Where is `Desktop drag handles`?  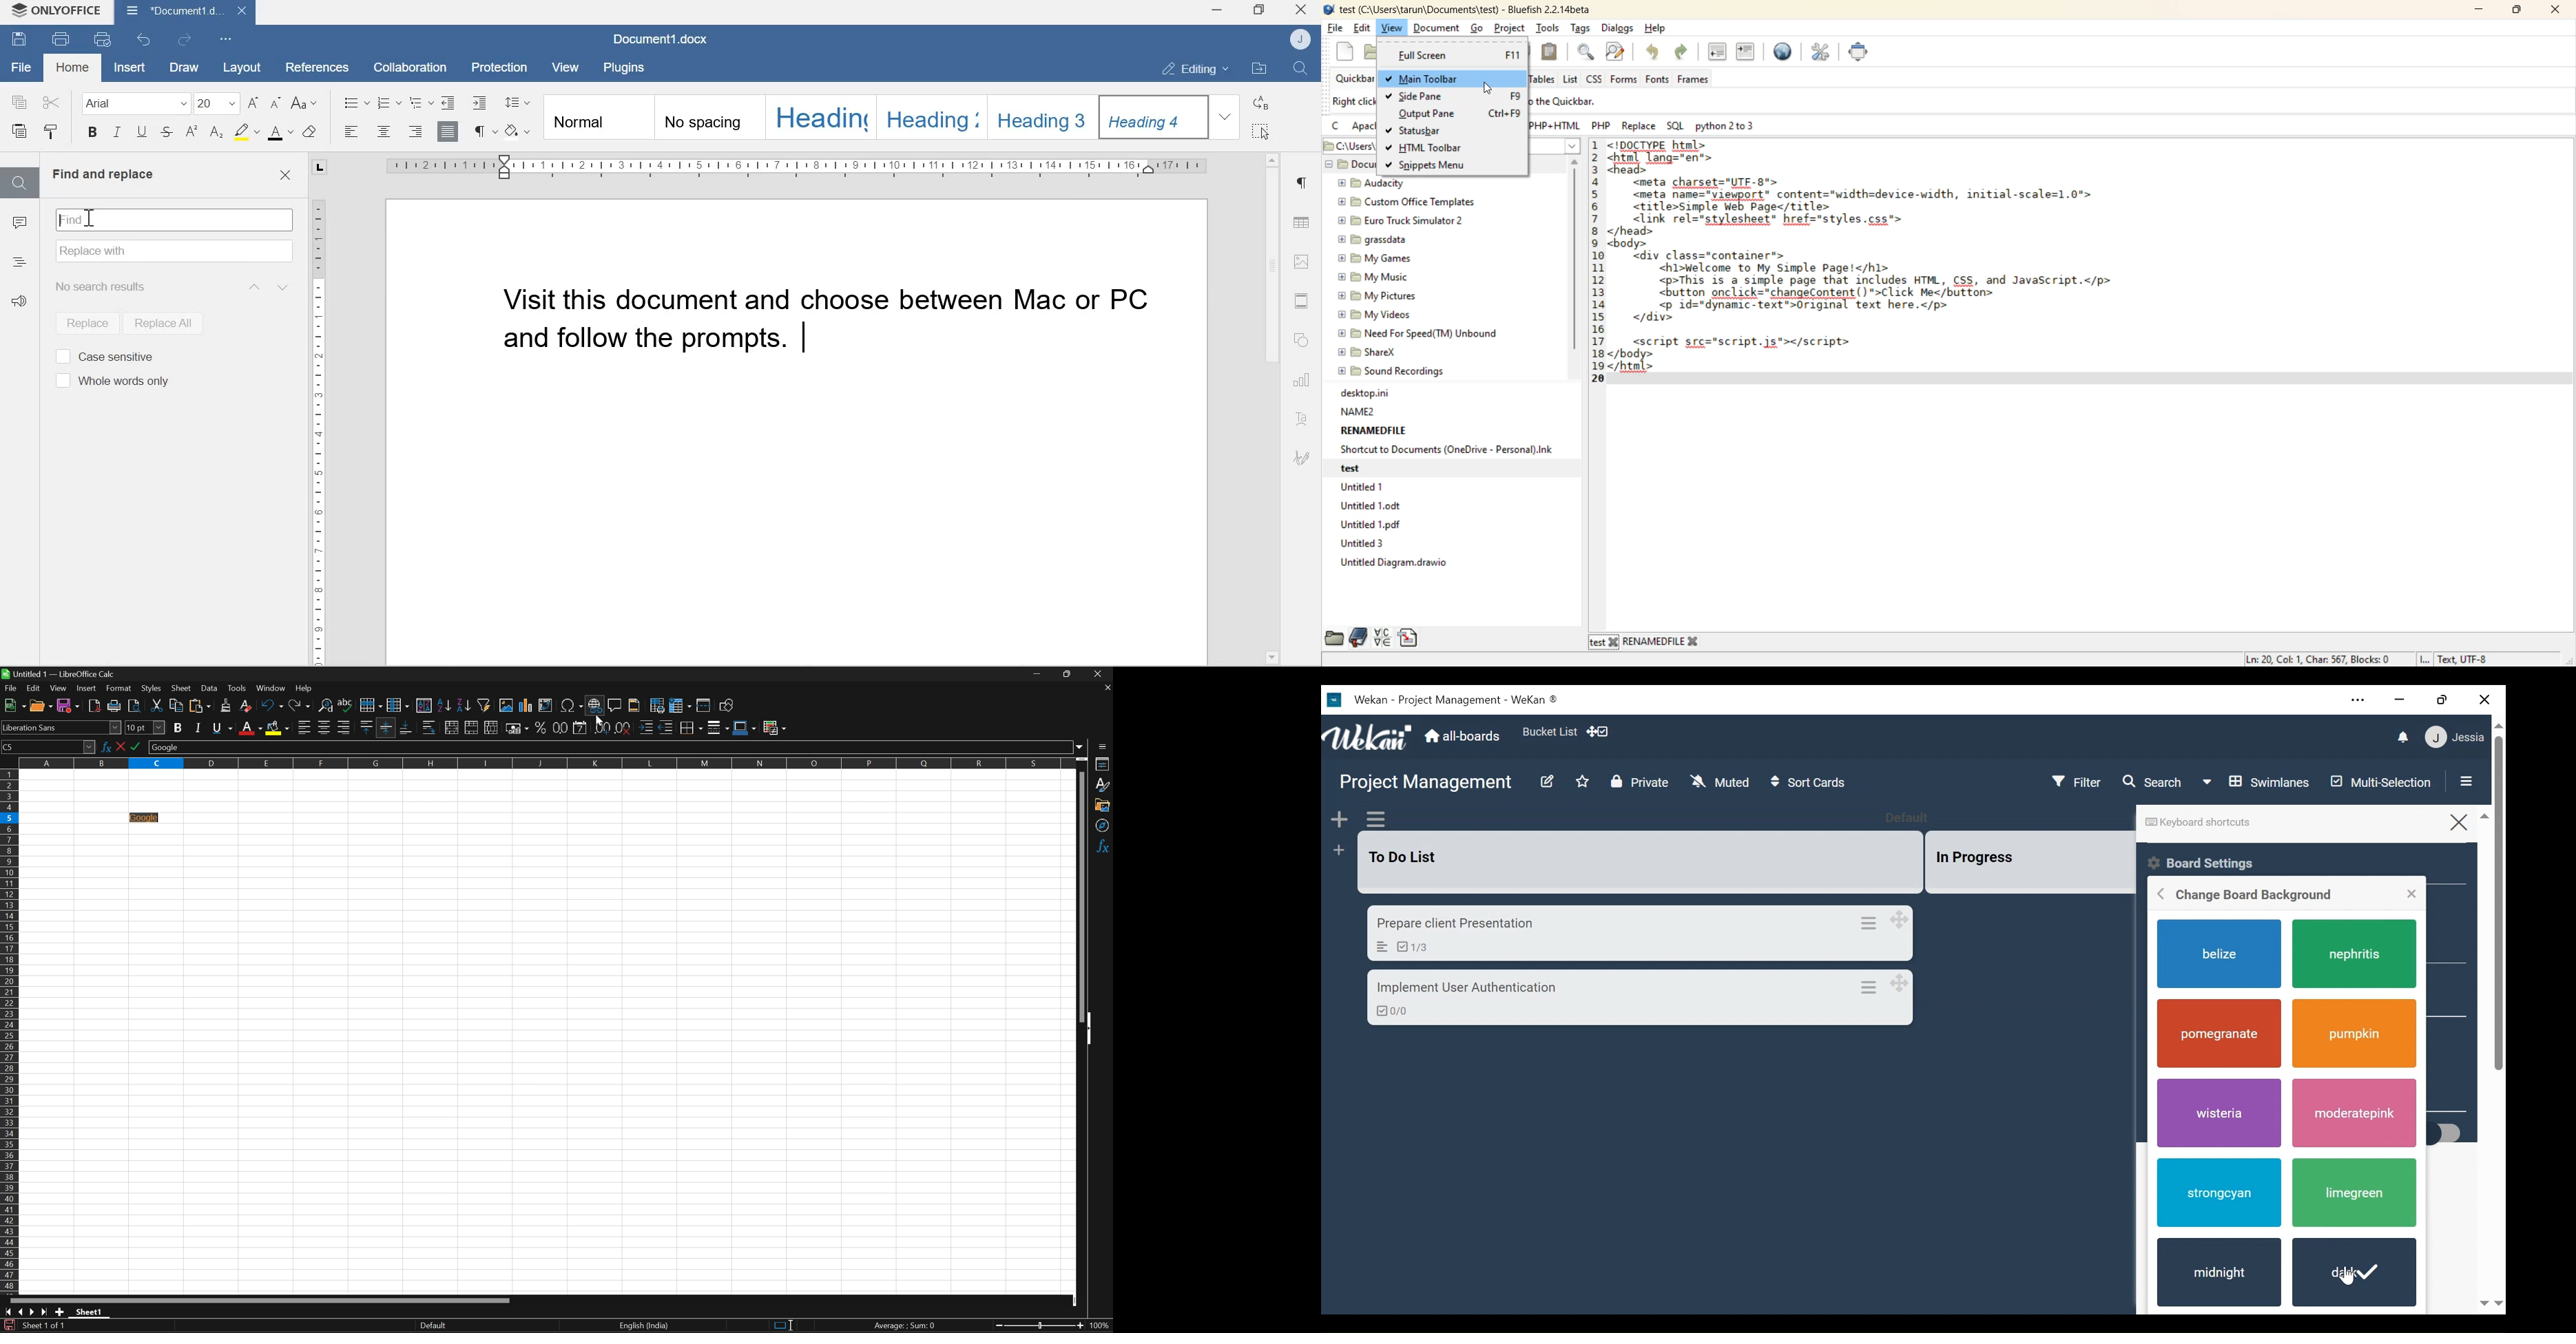 Desktop drag handles is located at coordinates (1906, 920).